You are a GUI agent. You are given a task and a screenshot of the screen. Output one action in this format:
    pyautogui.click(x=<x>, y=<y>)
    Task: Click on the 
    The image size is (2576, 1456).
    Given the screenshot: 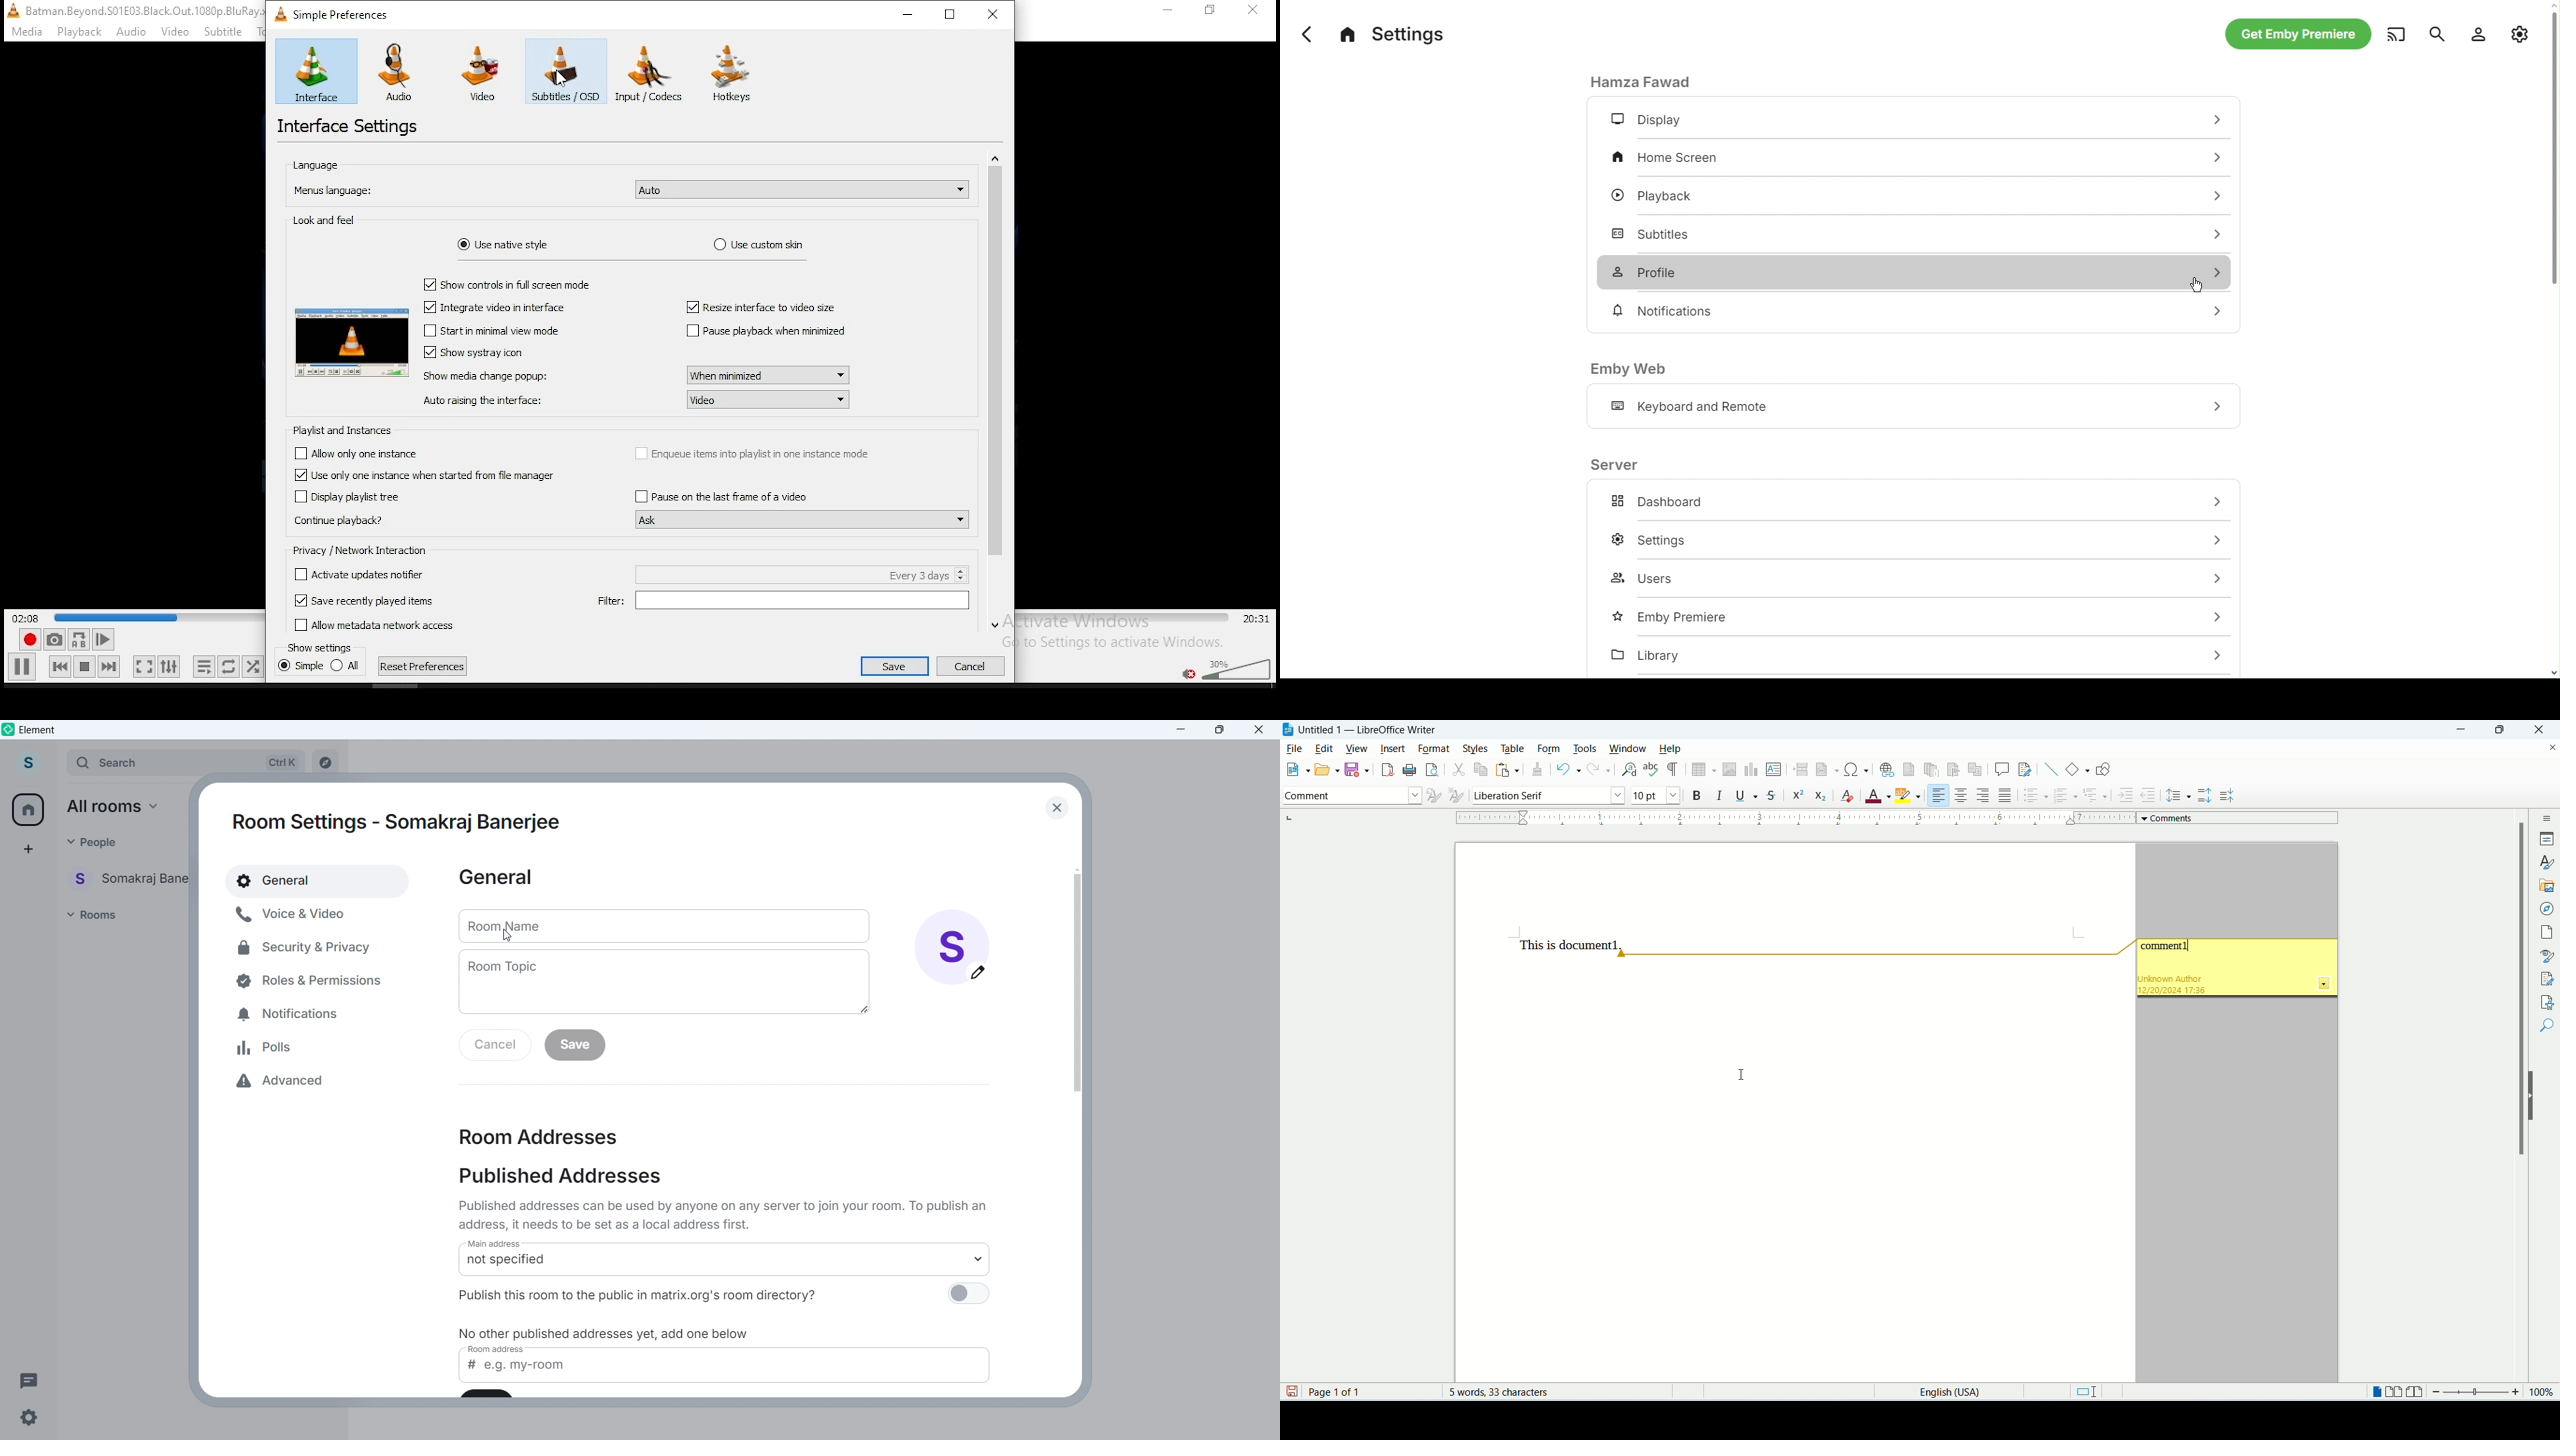 What is the action you would take?
    pyautogui.click(x=130, y=10)
    